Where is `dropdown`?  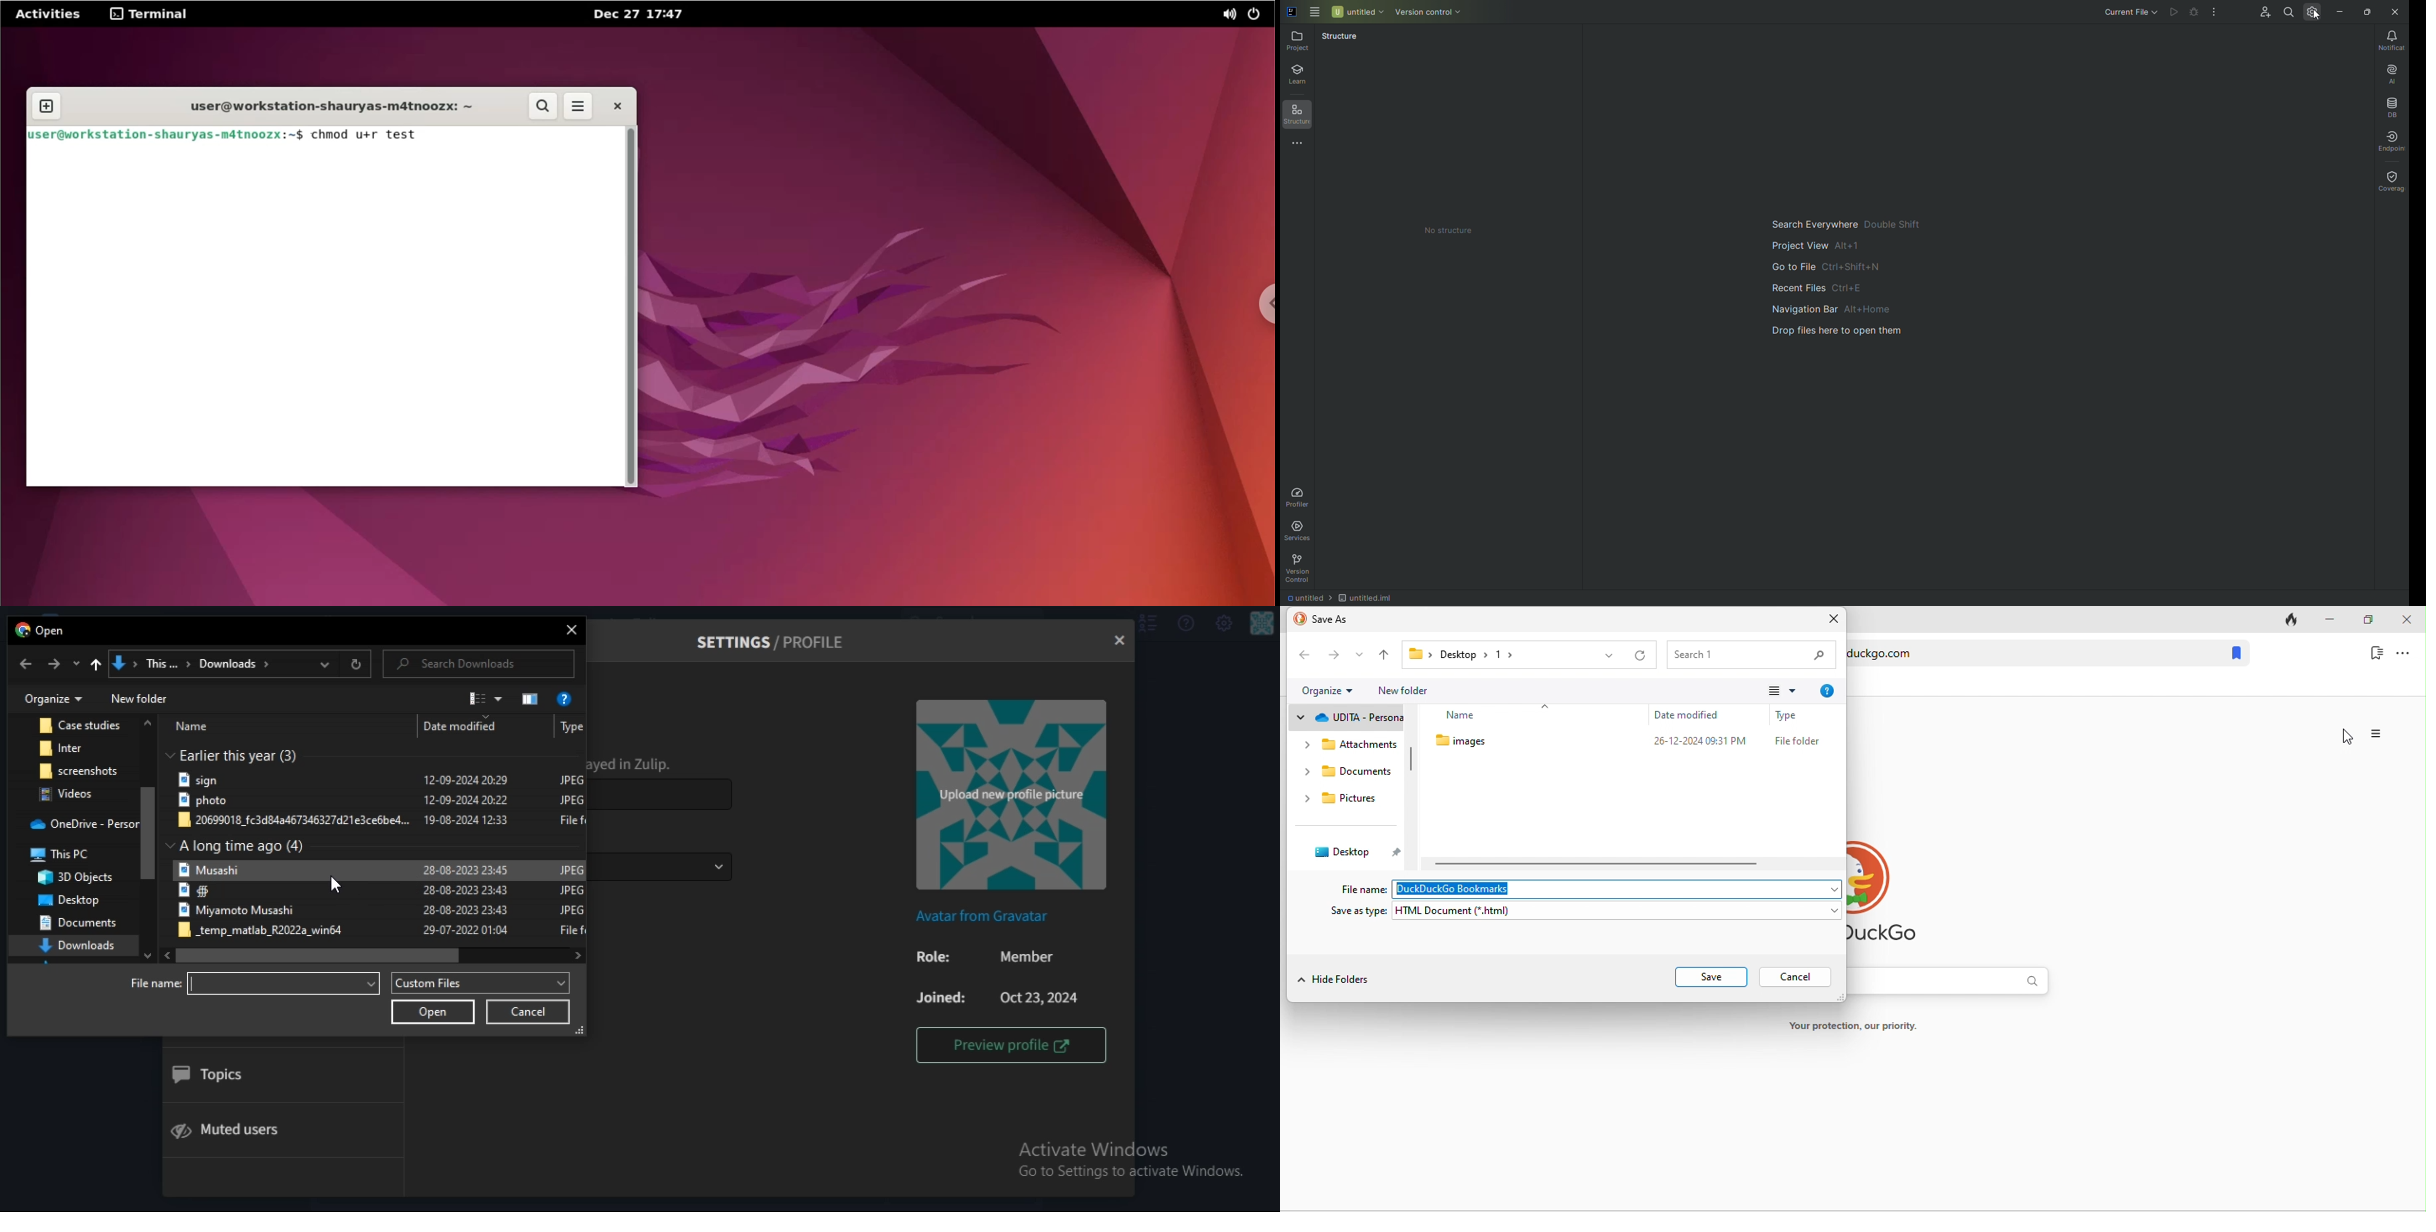
dropdown is located at coordinates (718, 867).